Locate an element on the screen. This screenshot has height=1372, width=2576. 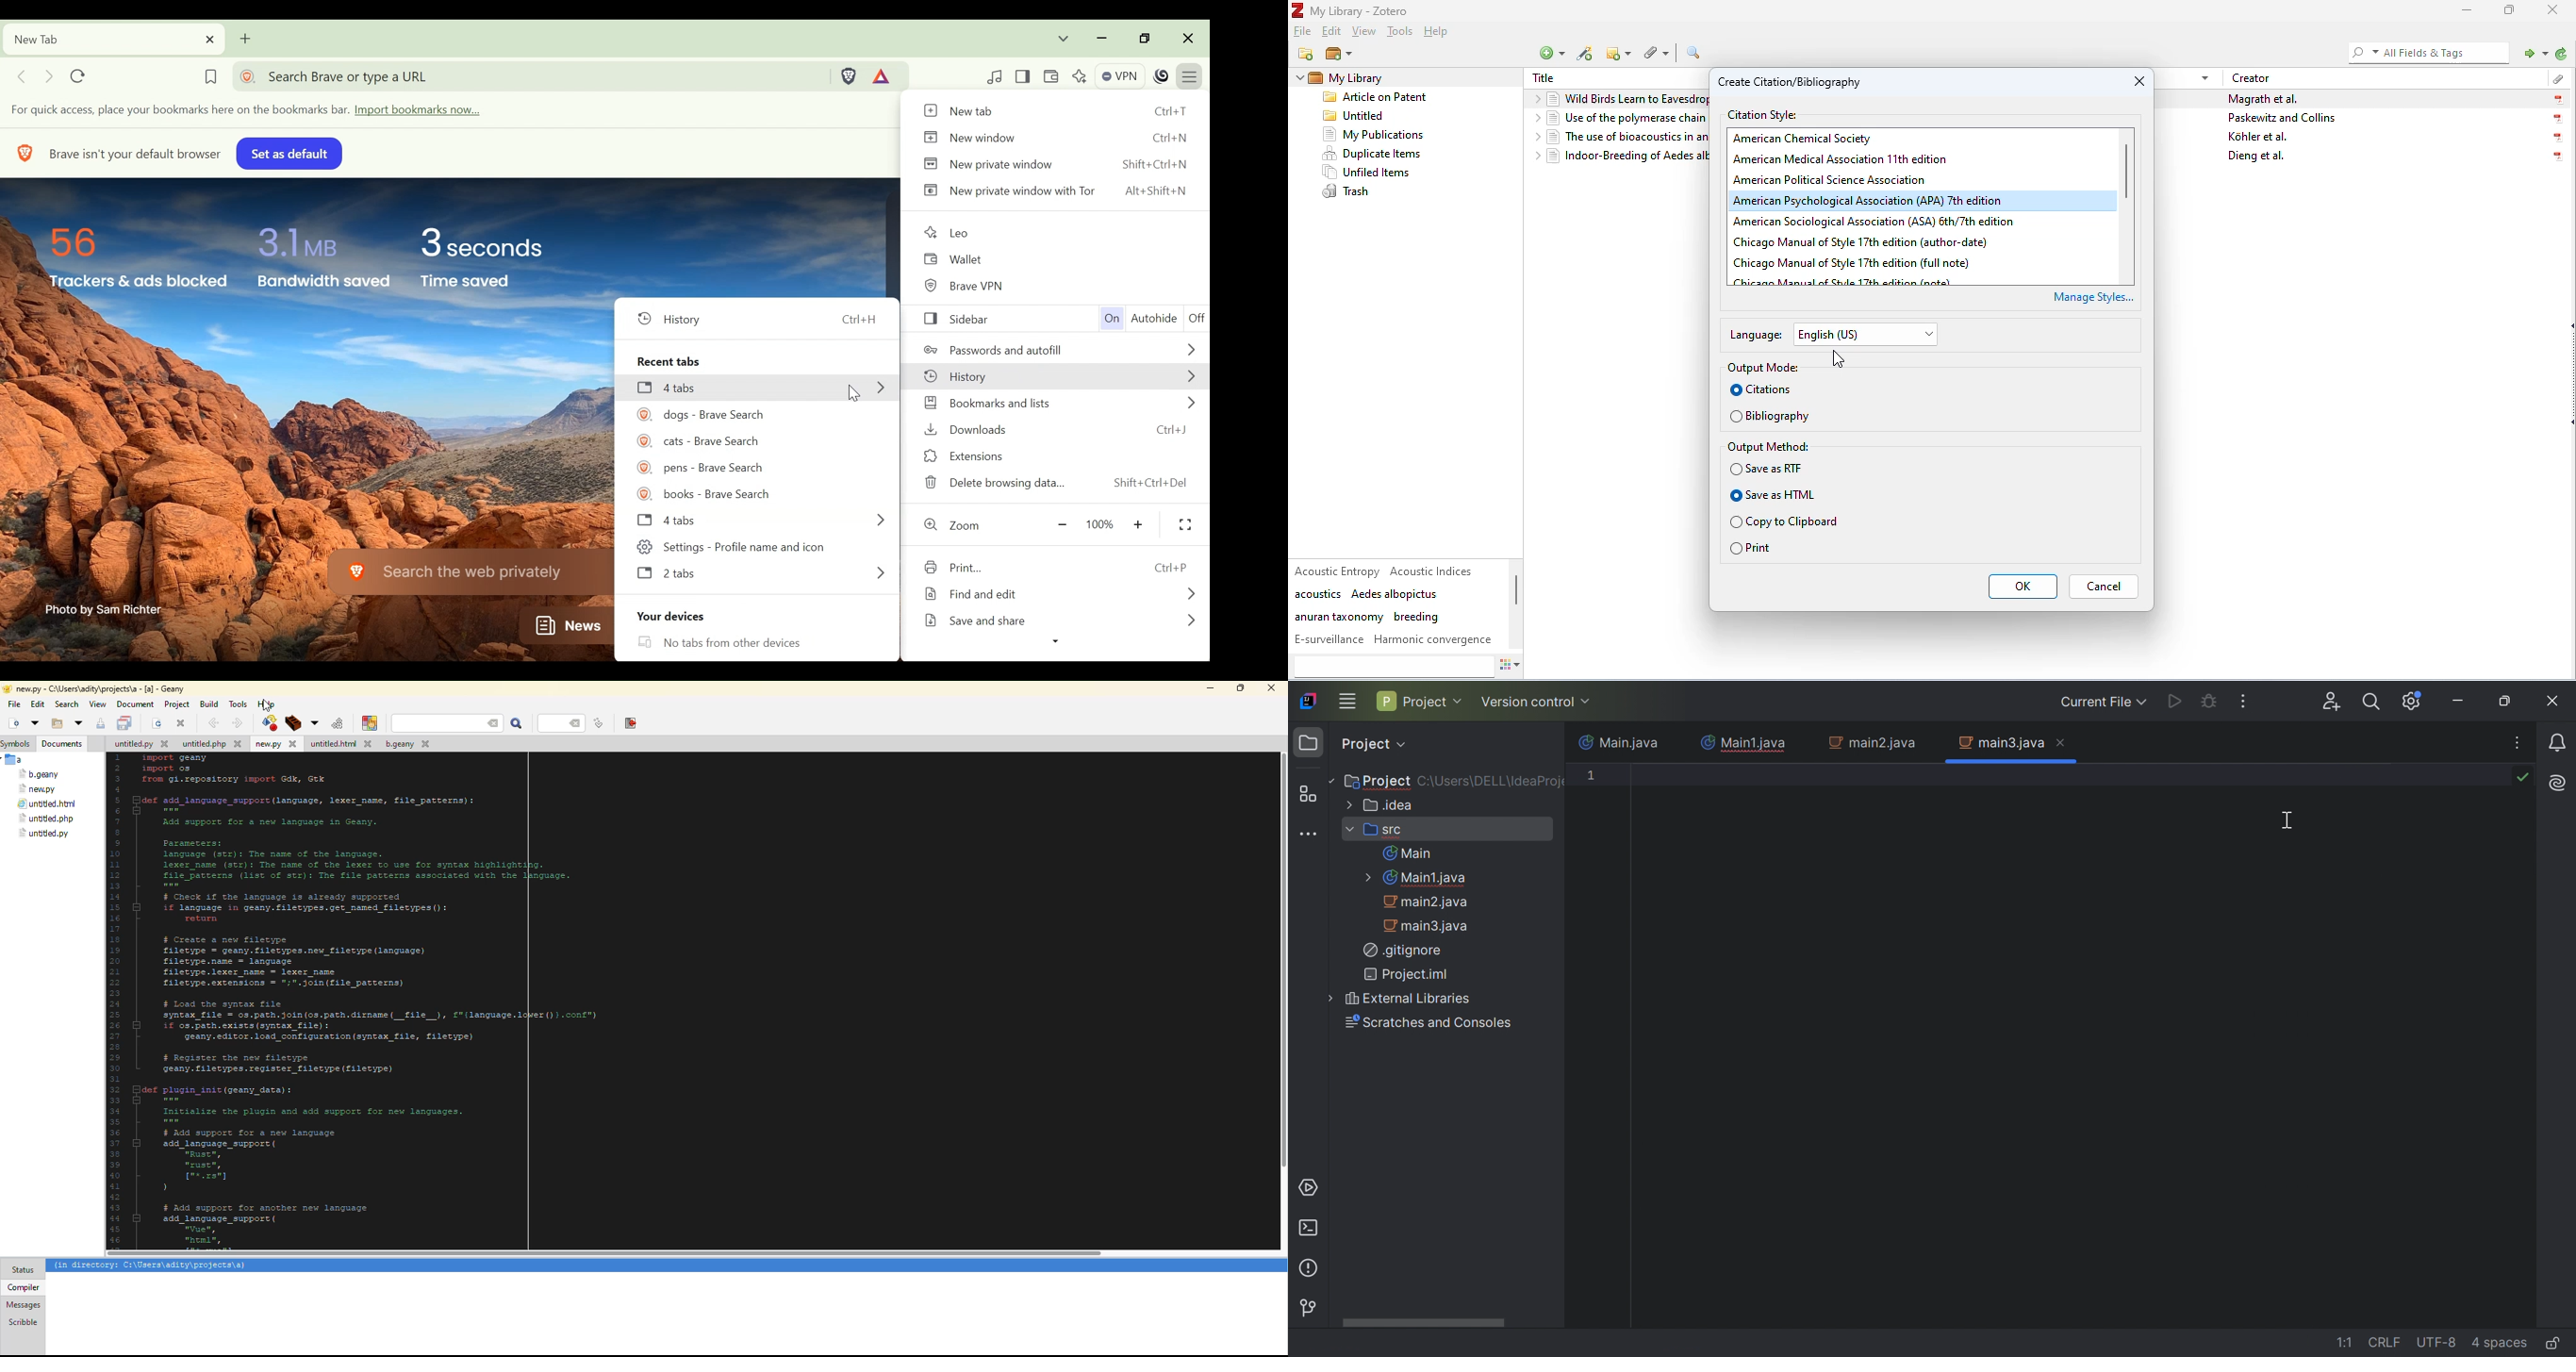
article on patent is located at coordinates (1376, 99).